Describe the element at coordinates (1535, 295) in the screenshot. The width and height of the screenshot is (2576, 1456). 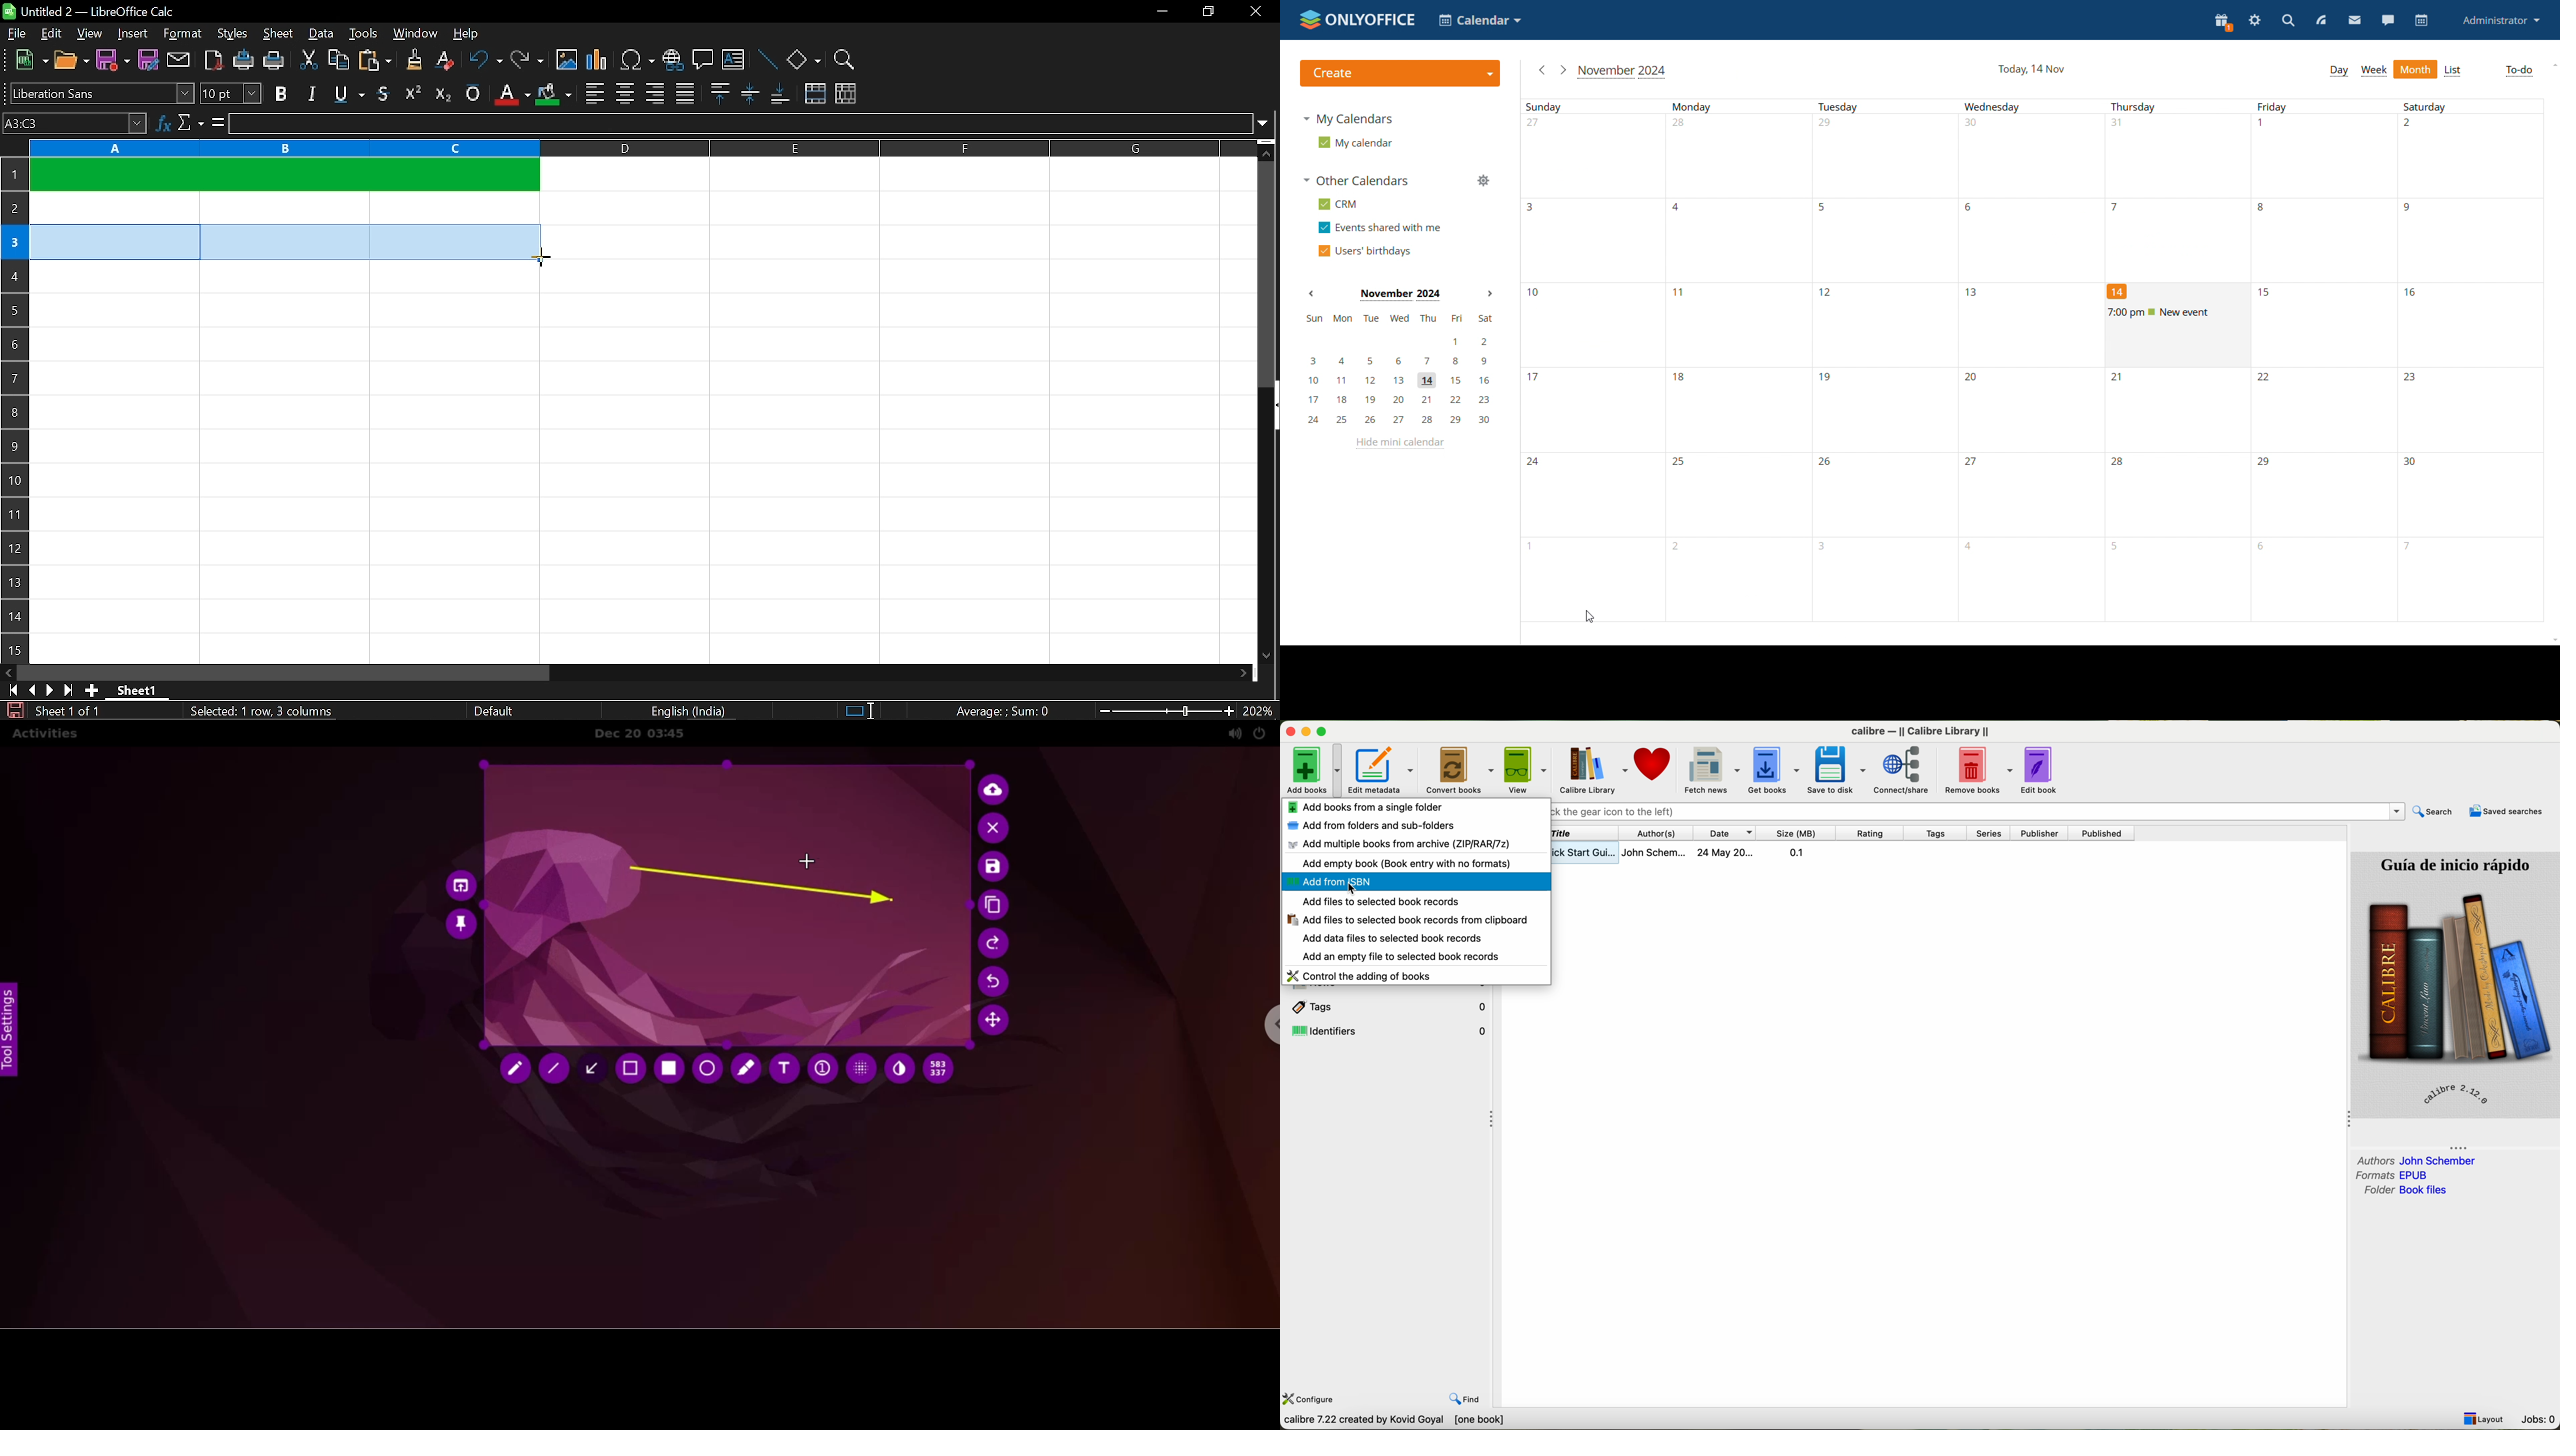
I see `number` at that location.